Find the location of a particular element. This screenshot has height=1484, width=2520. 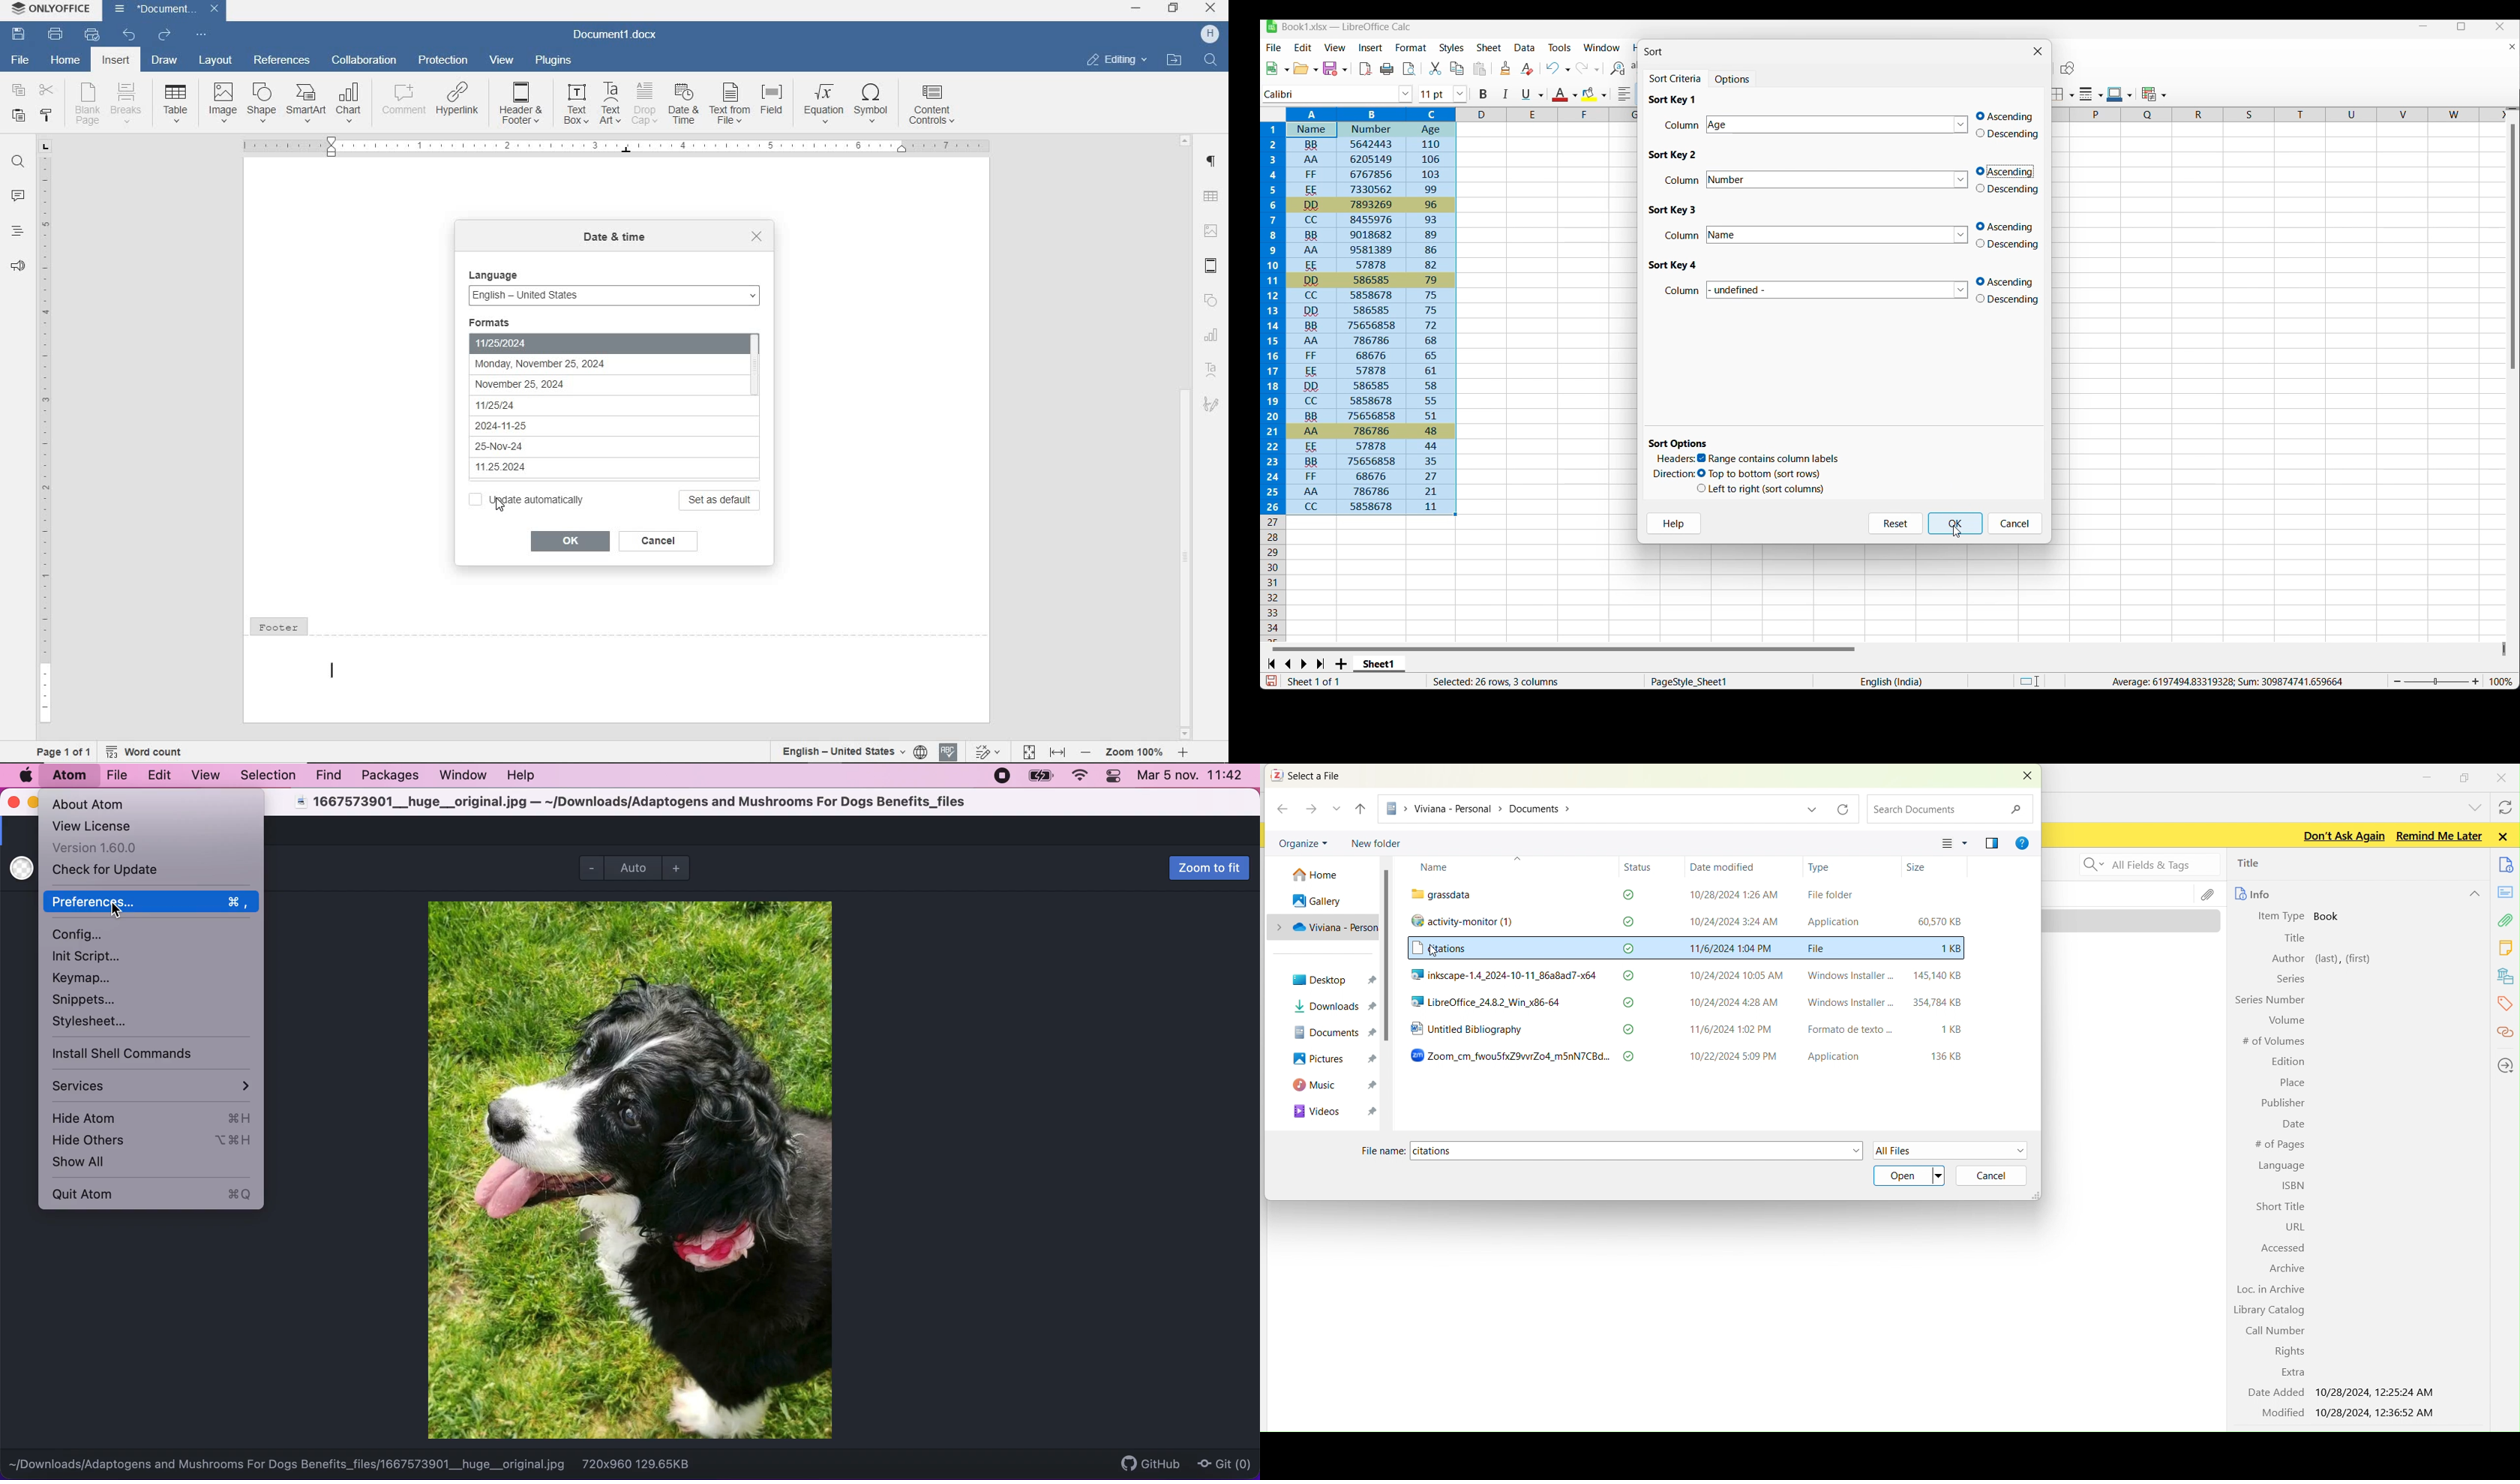

search documents is located at coordinates (1950, 809).